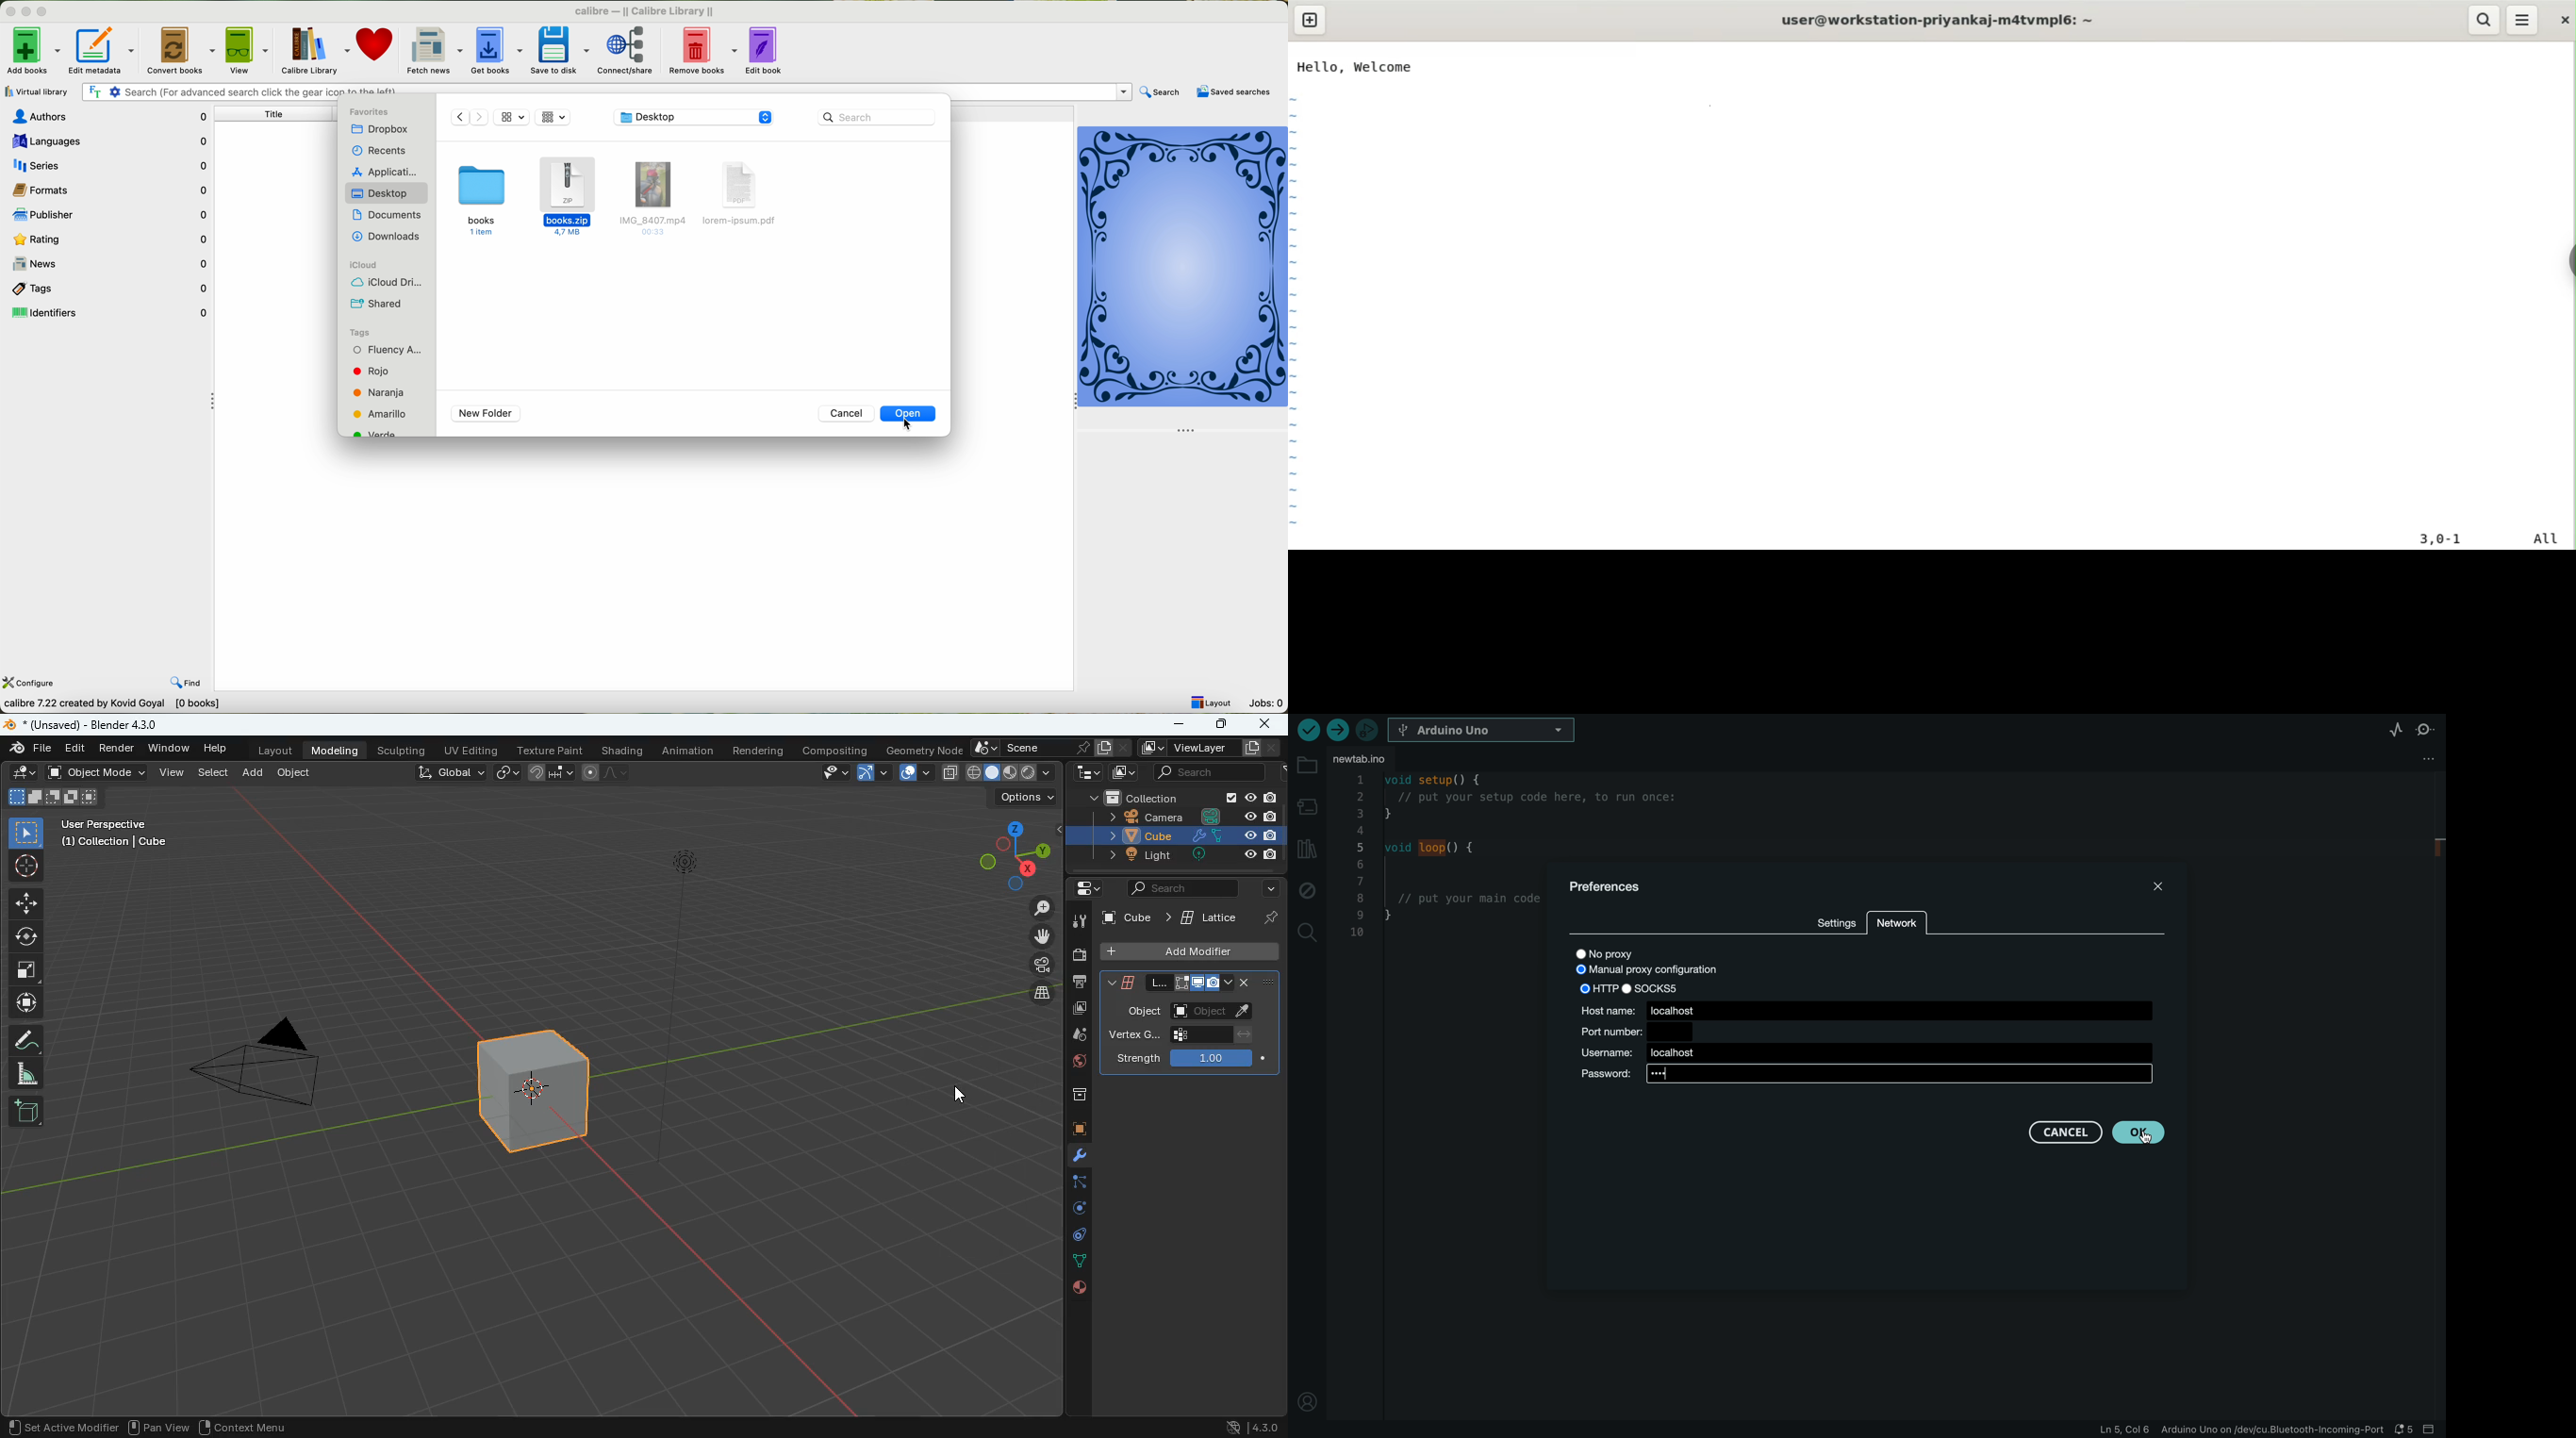 This screenshot has width=2576, height=1456. I want to click on edit, so click(23, 771).